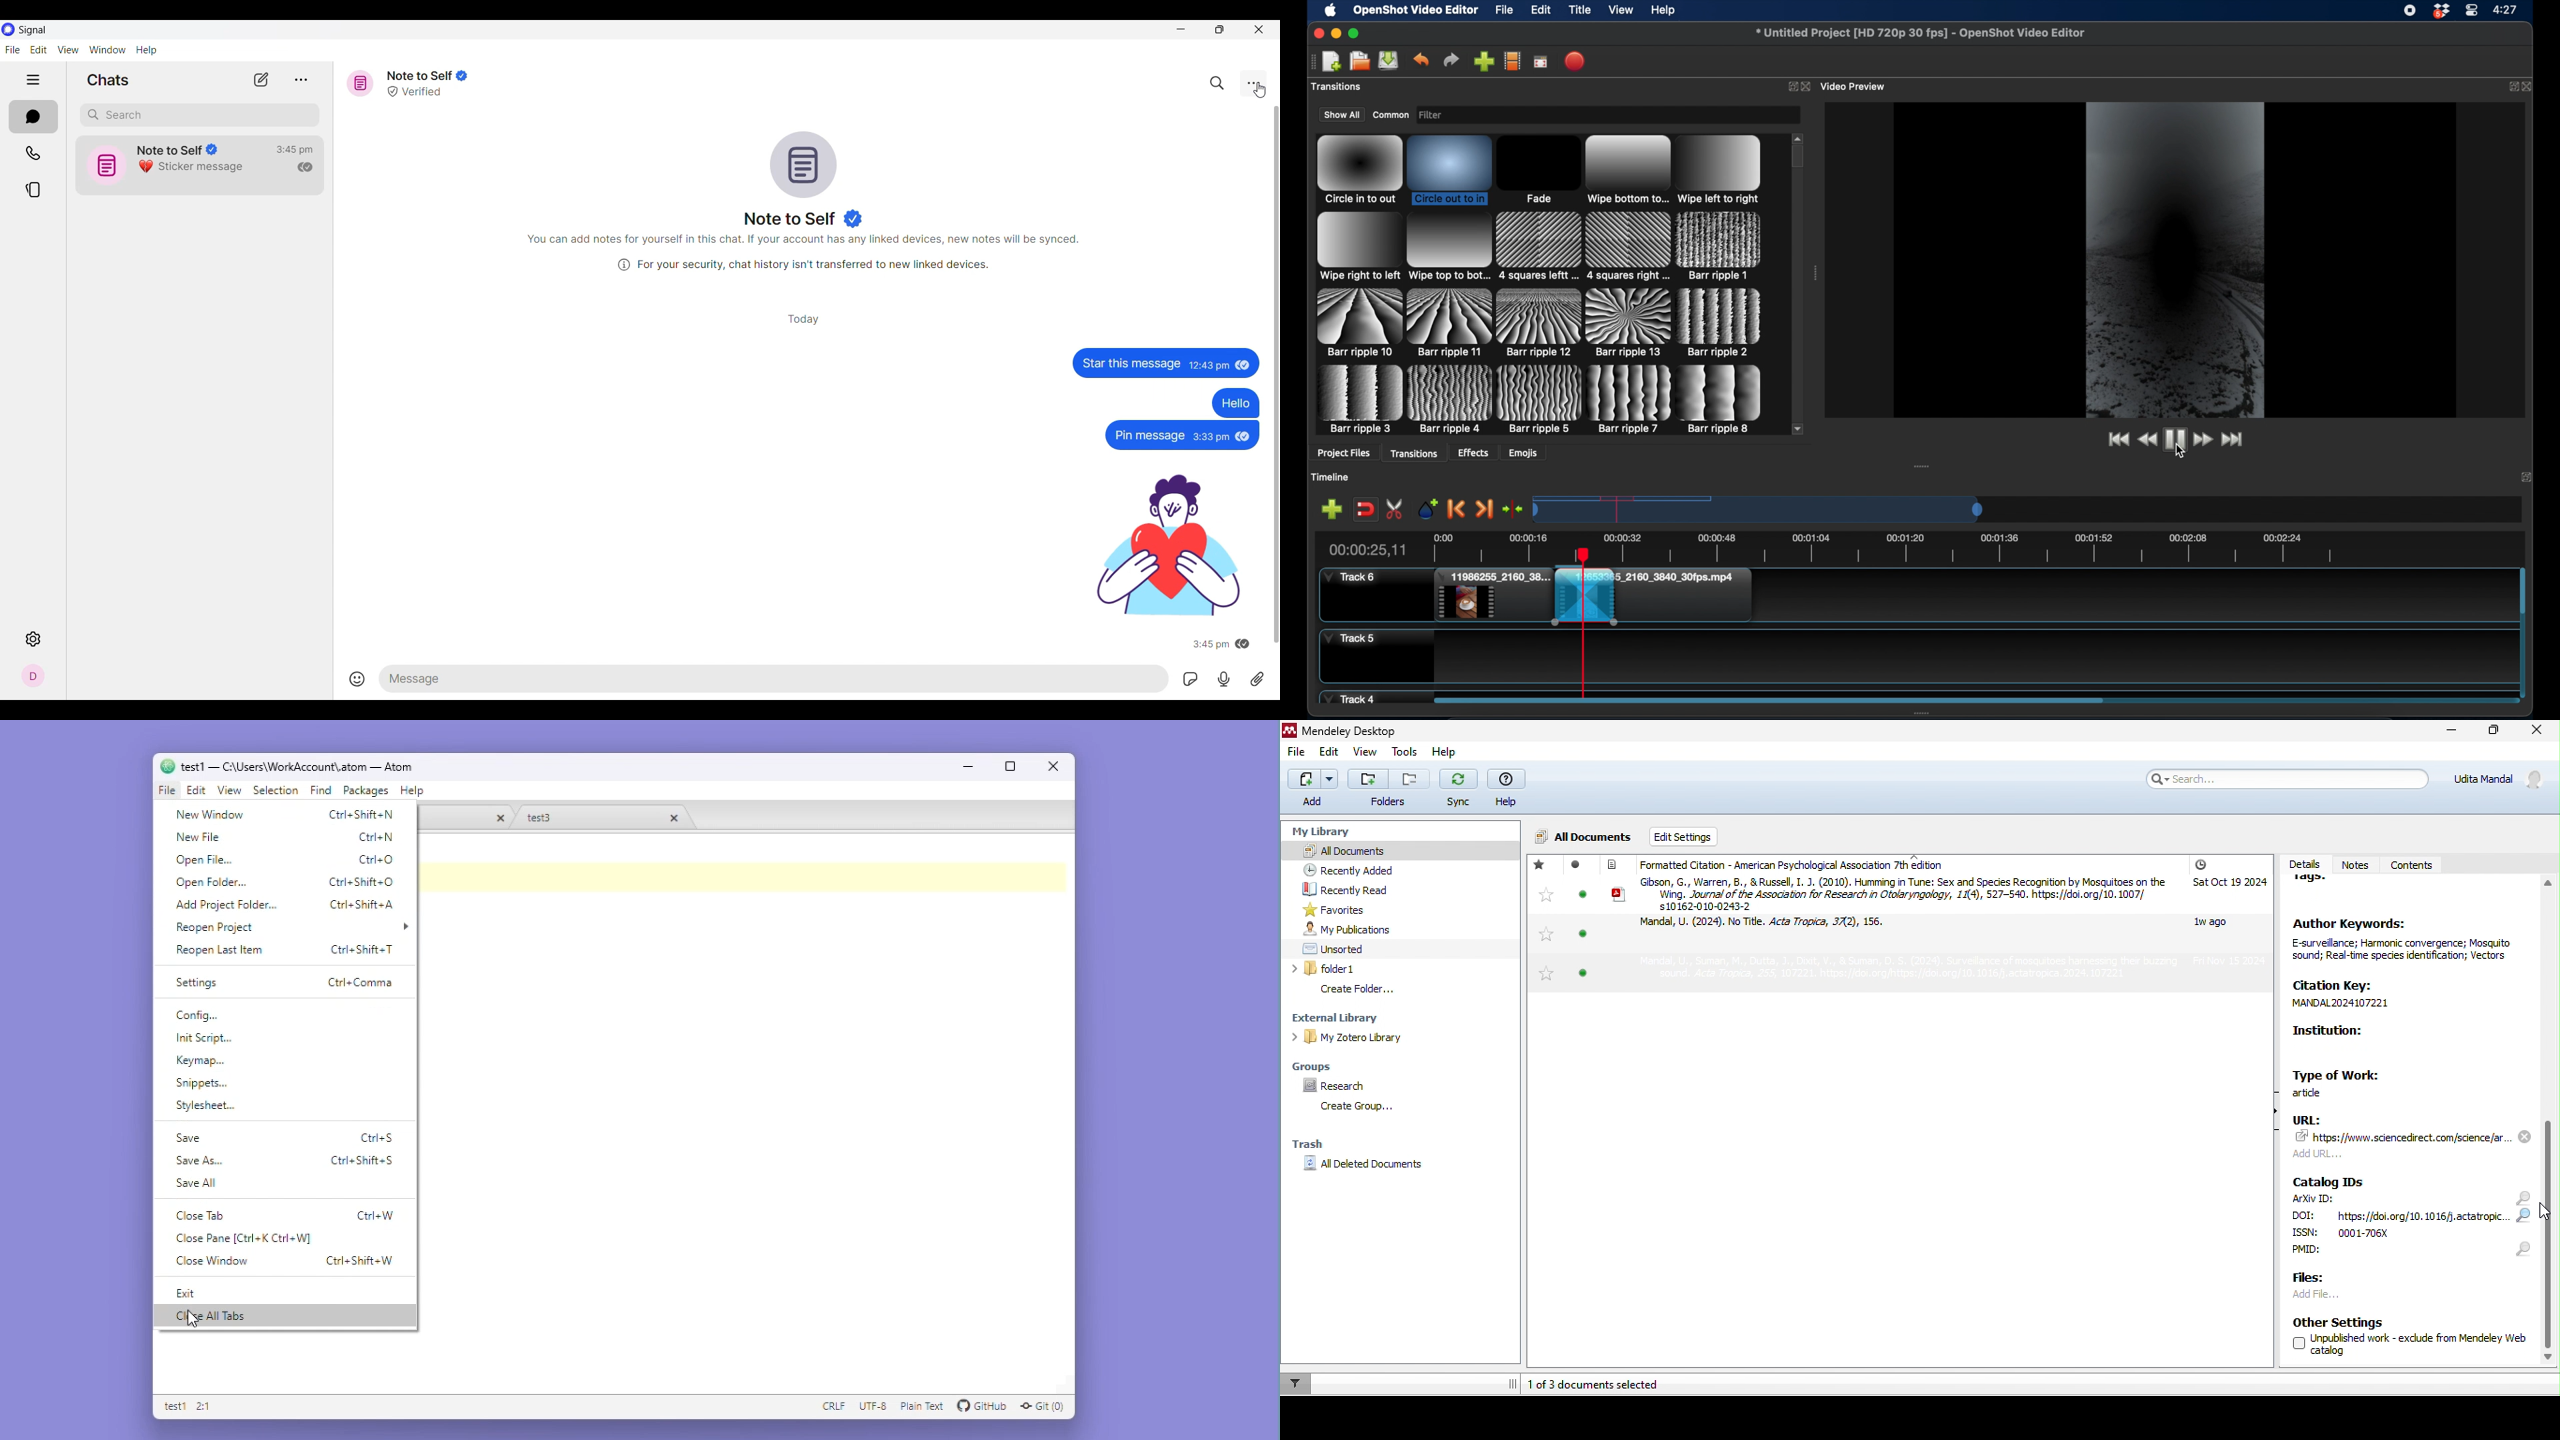 Image resolution: width=2576 pixels, height=1456 pixels. What do you see at coordinates (1484, 509) in the screenshot?
I see `next marker` at bounding box center [1484, 509].